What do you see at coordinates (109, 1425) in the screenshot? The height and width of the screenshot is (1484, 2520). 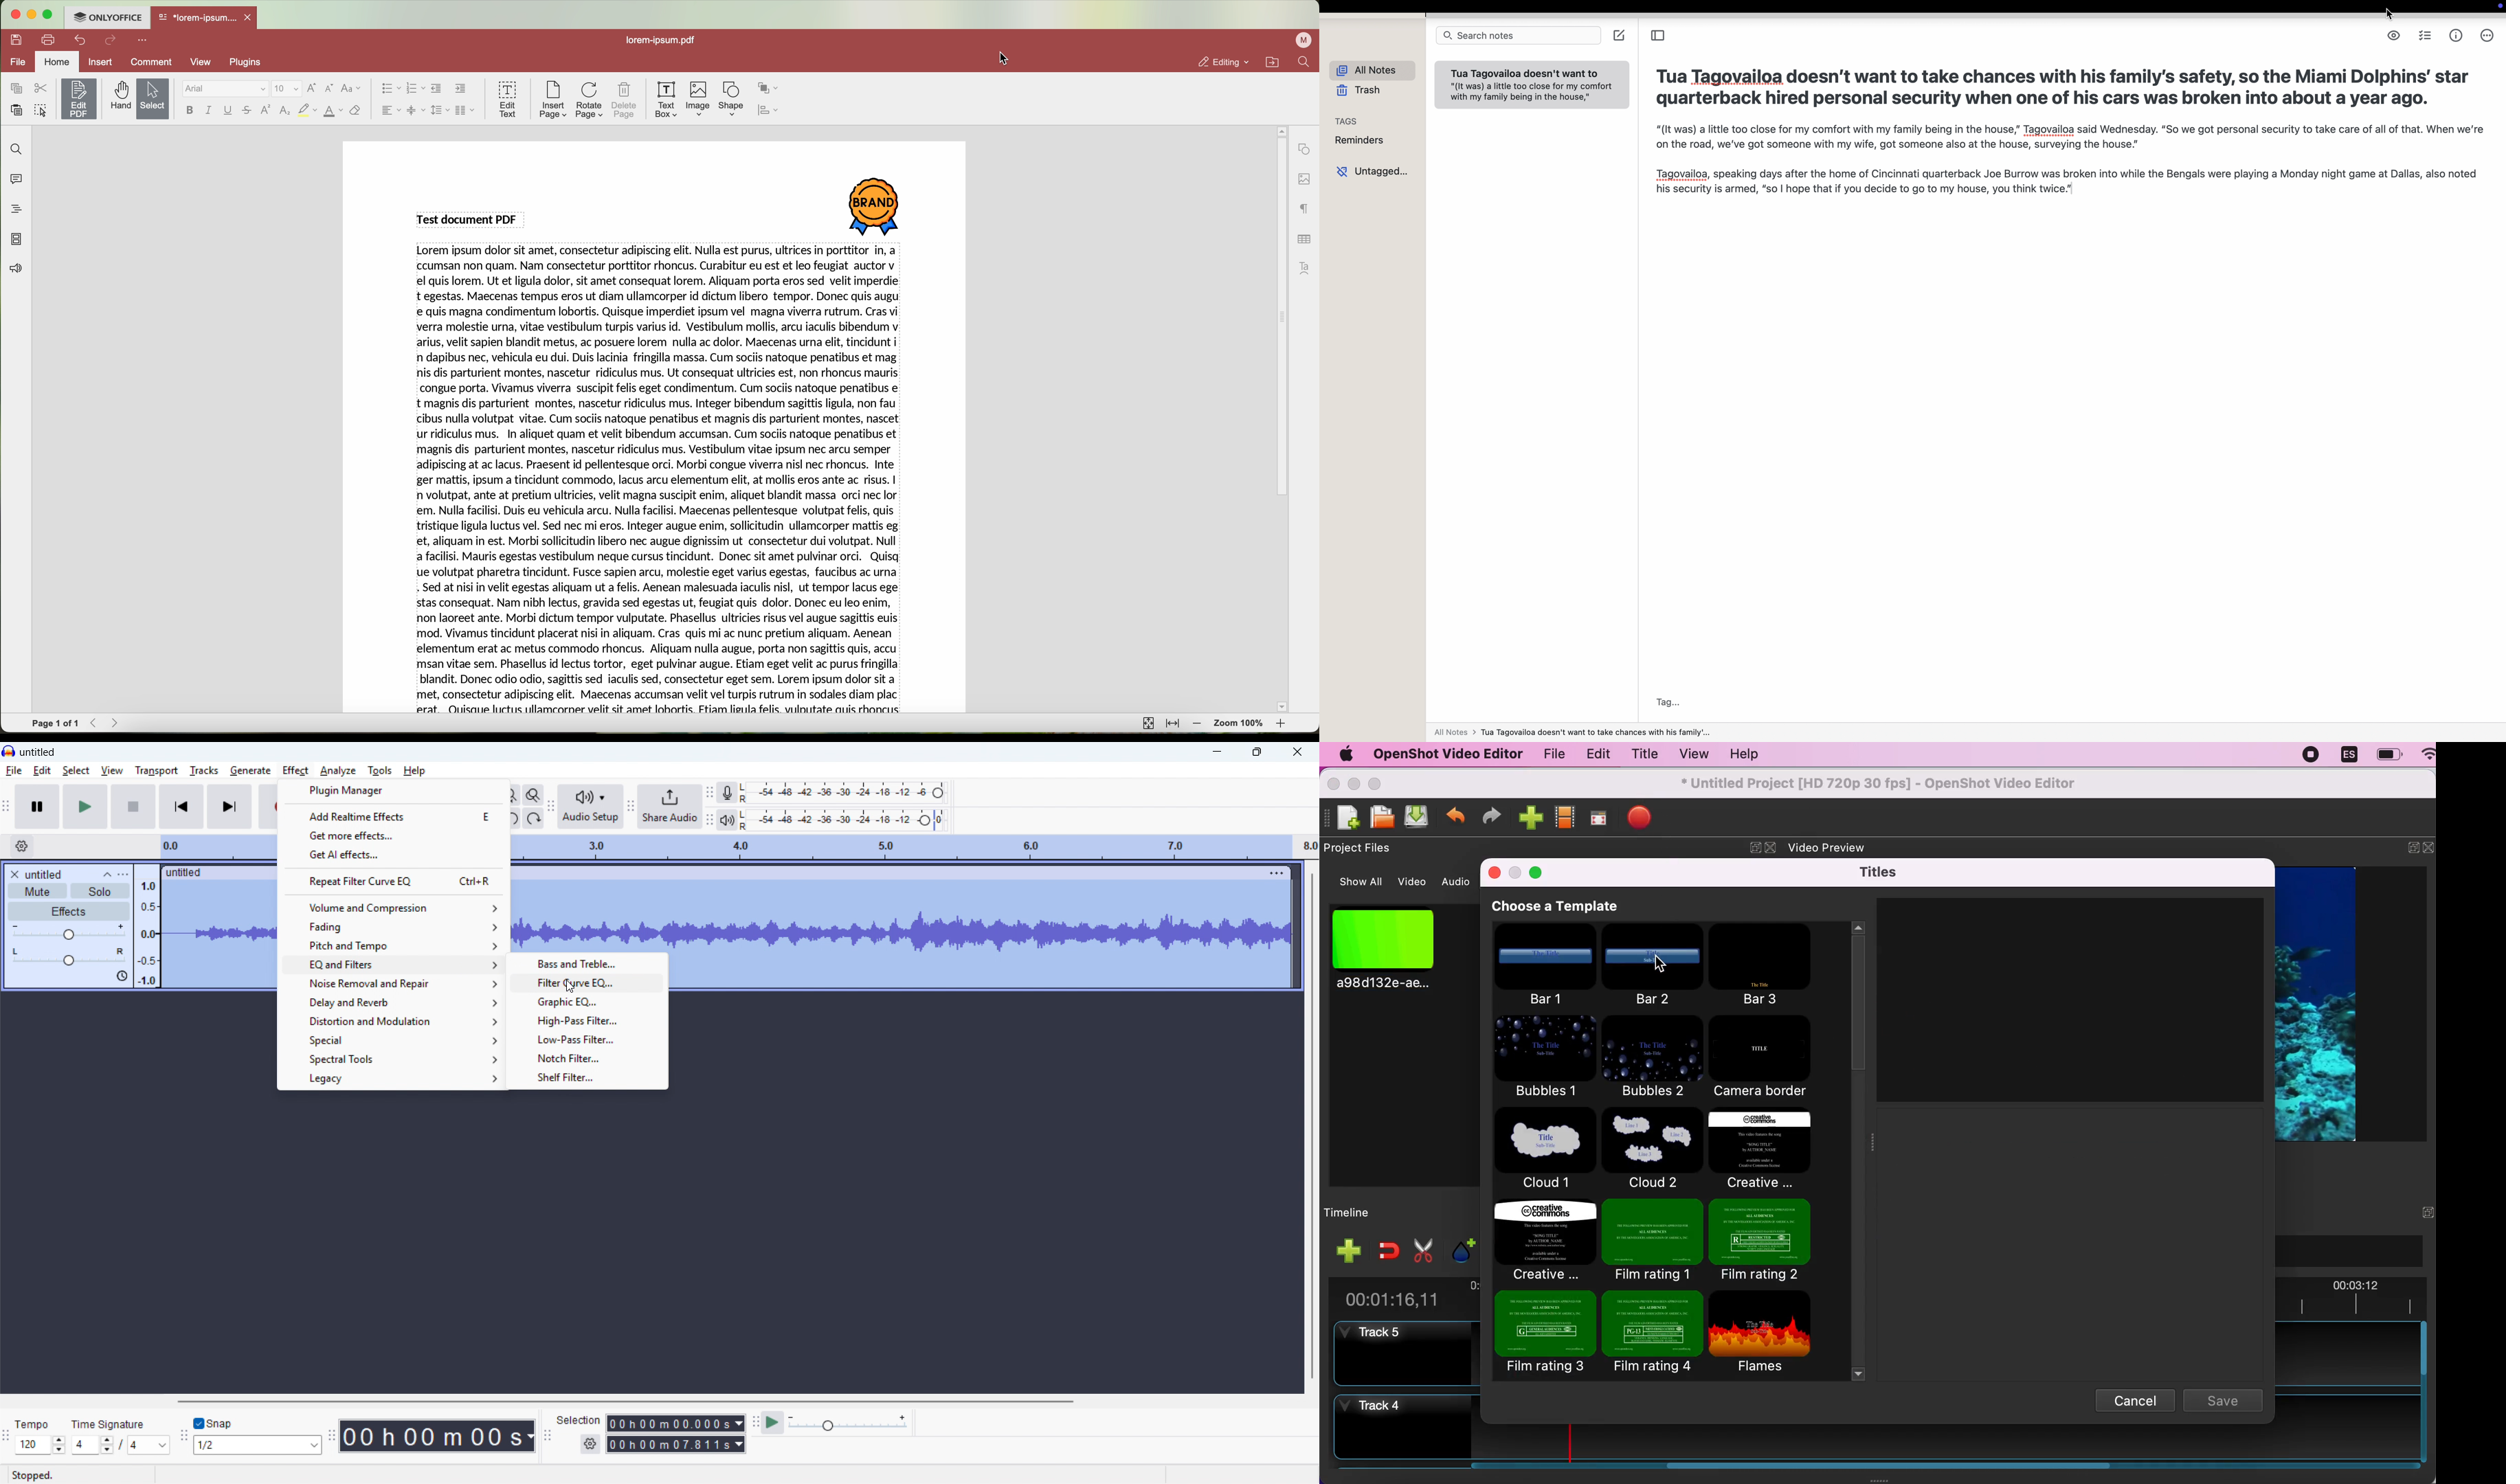 I see `time signature` at bounding box center [109, 1425].